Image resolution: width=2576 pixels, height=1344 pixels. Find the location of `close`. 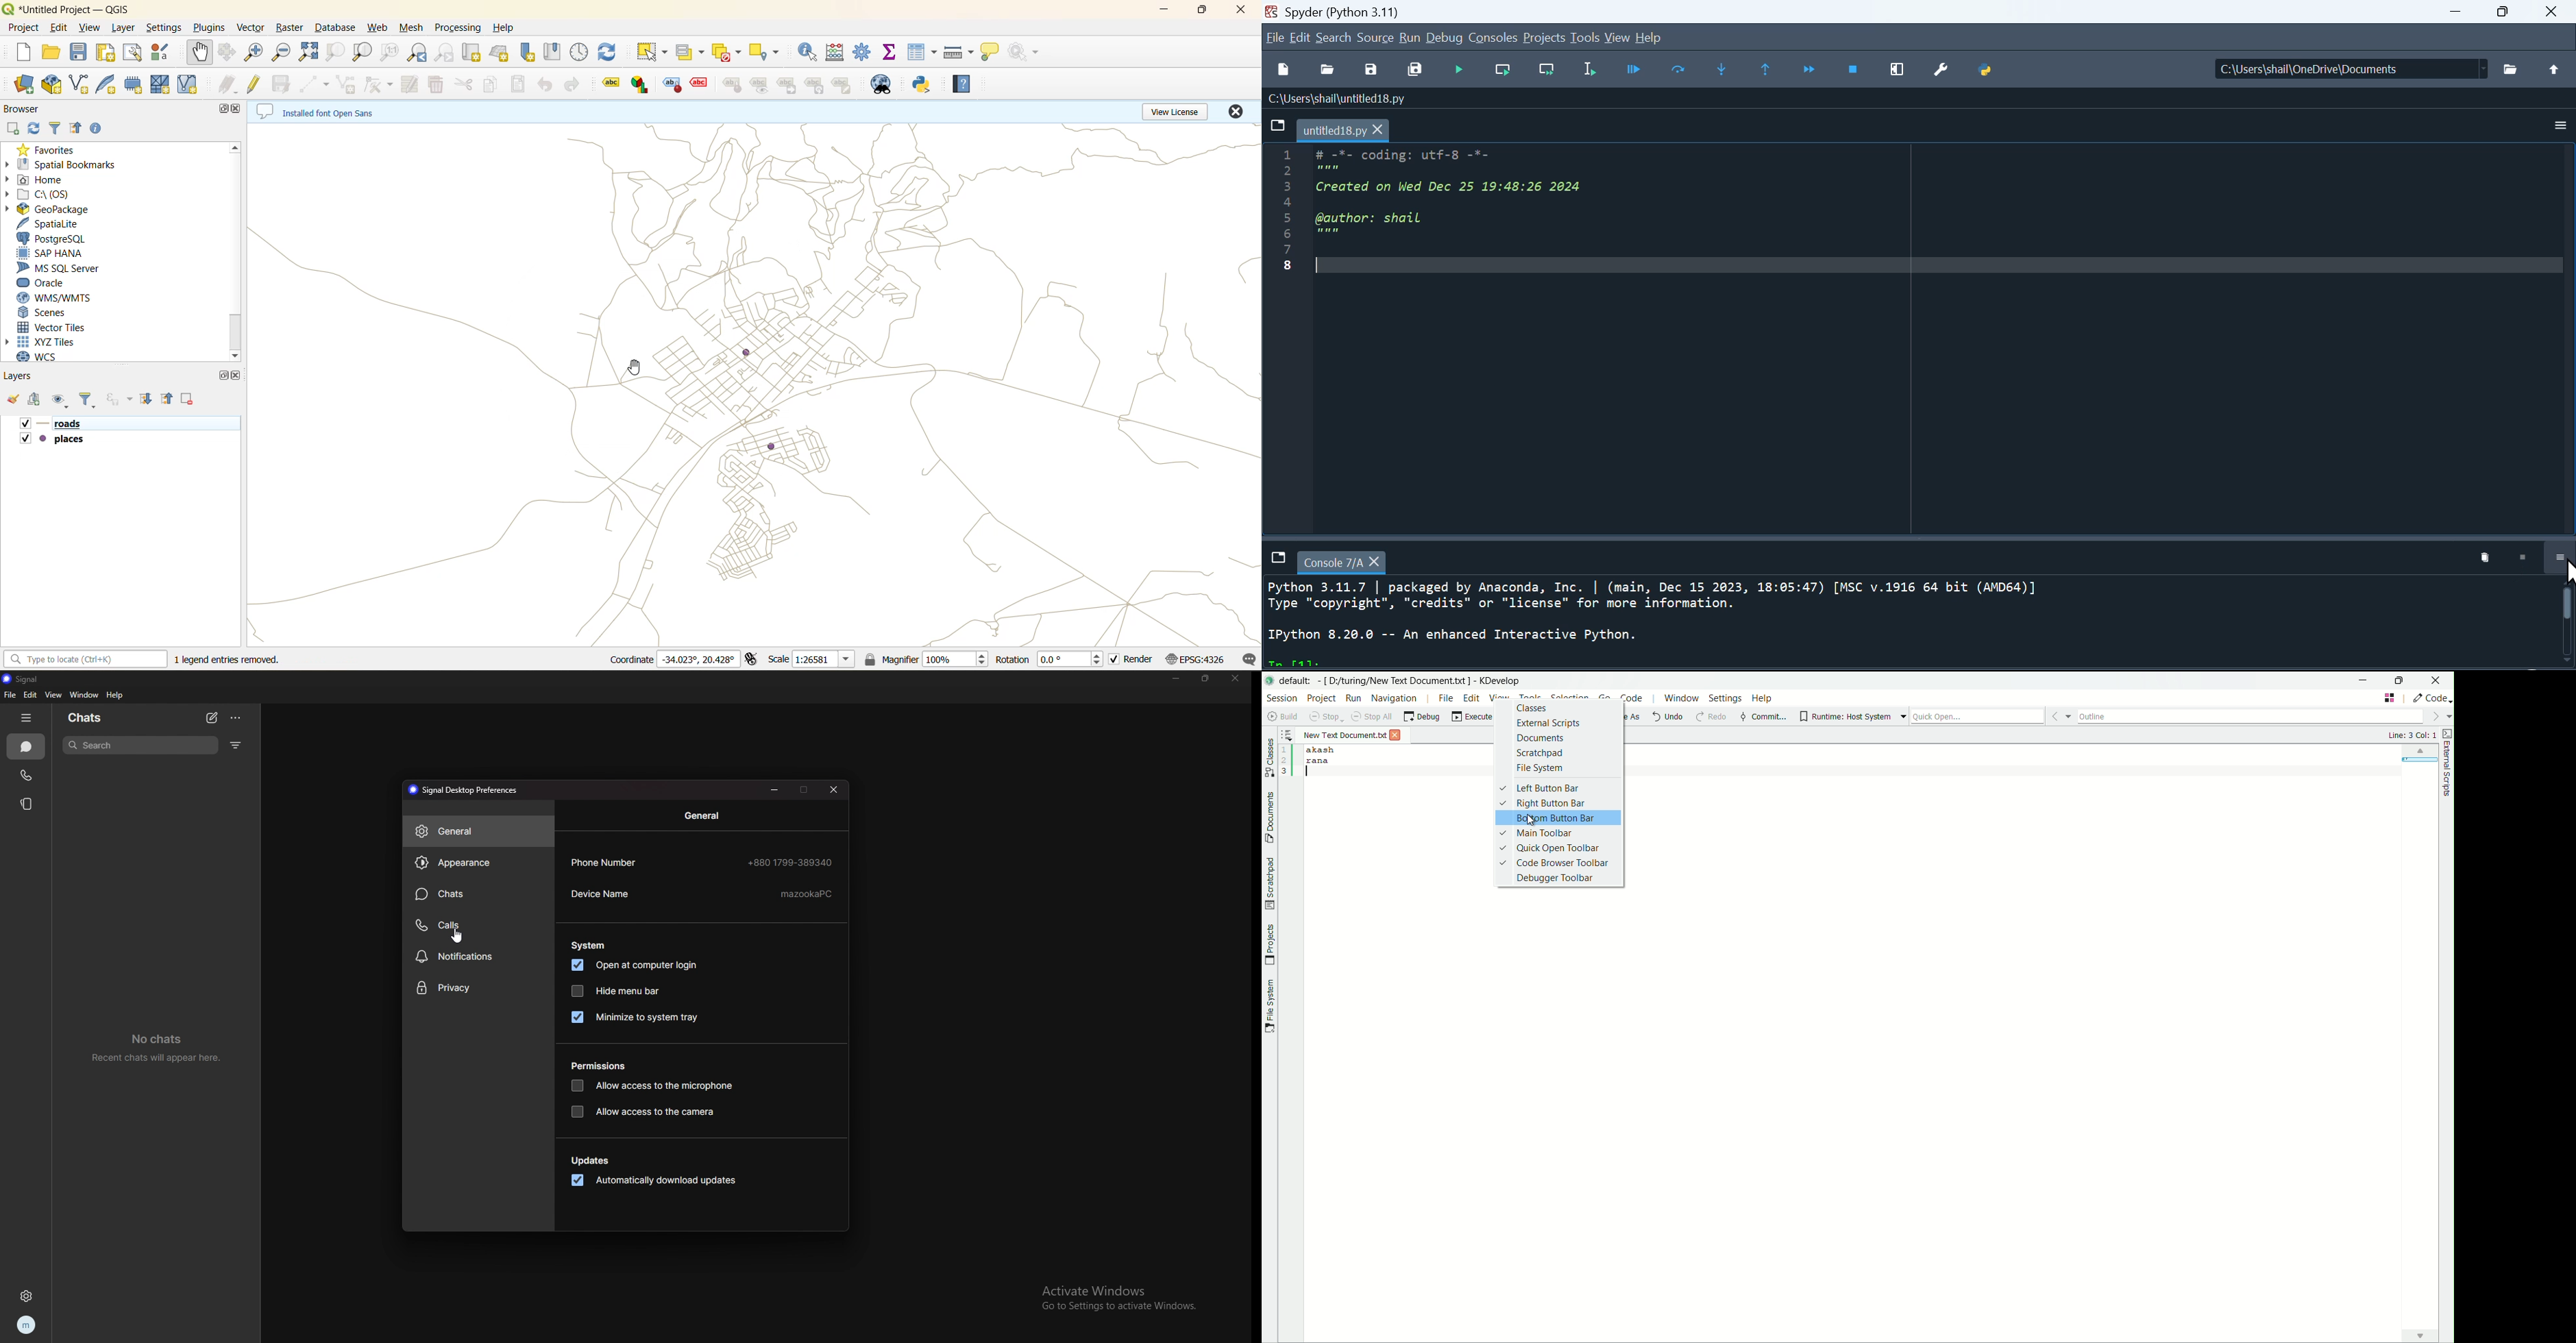

close is located at coordinates (836, 788).